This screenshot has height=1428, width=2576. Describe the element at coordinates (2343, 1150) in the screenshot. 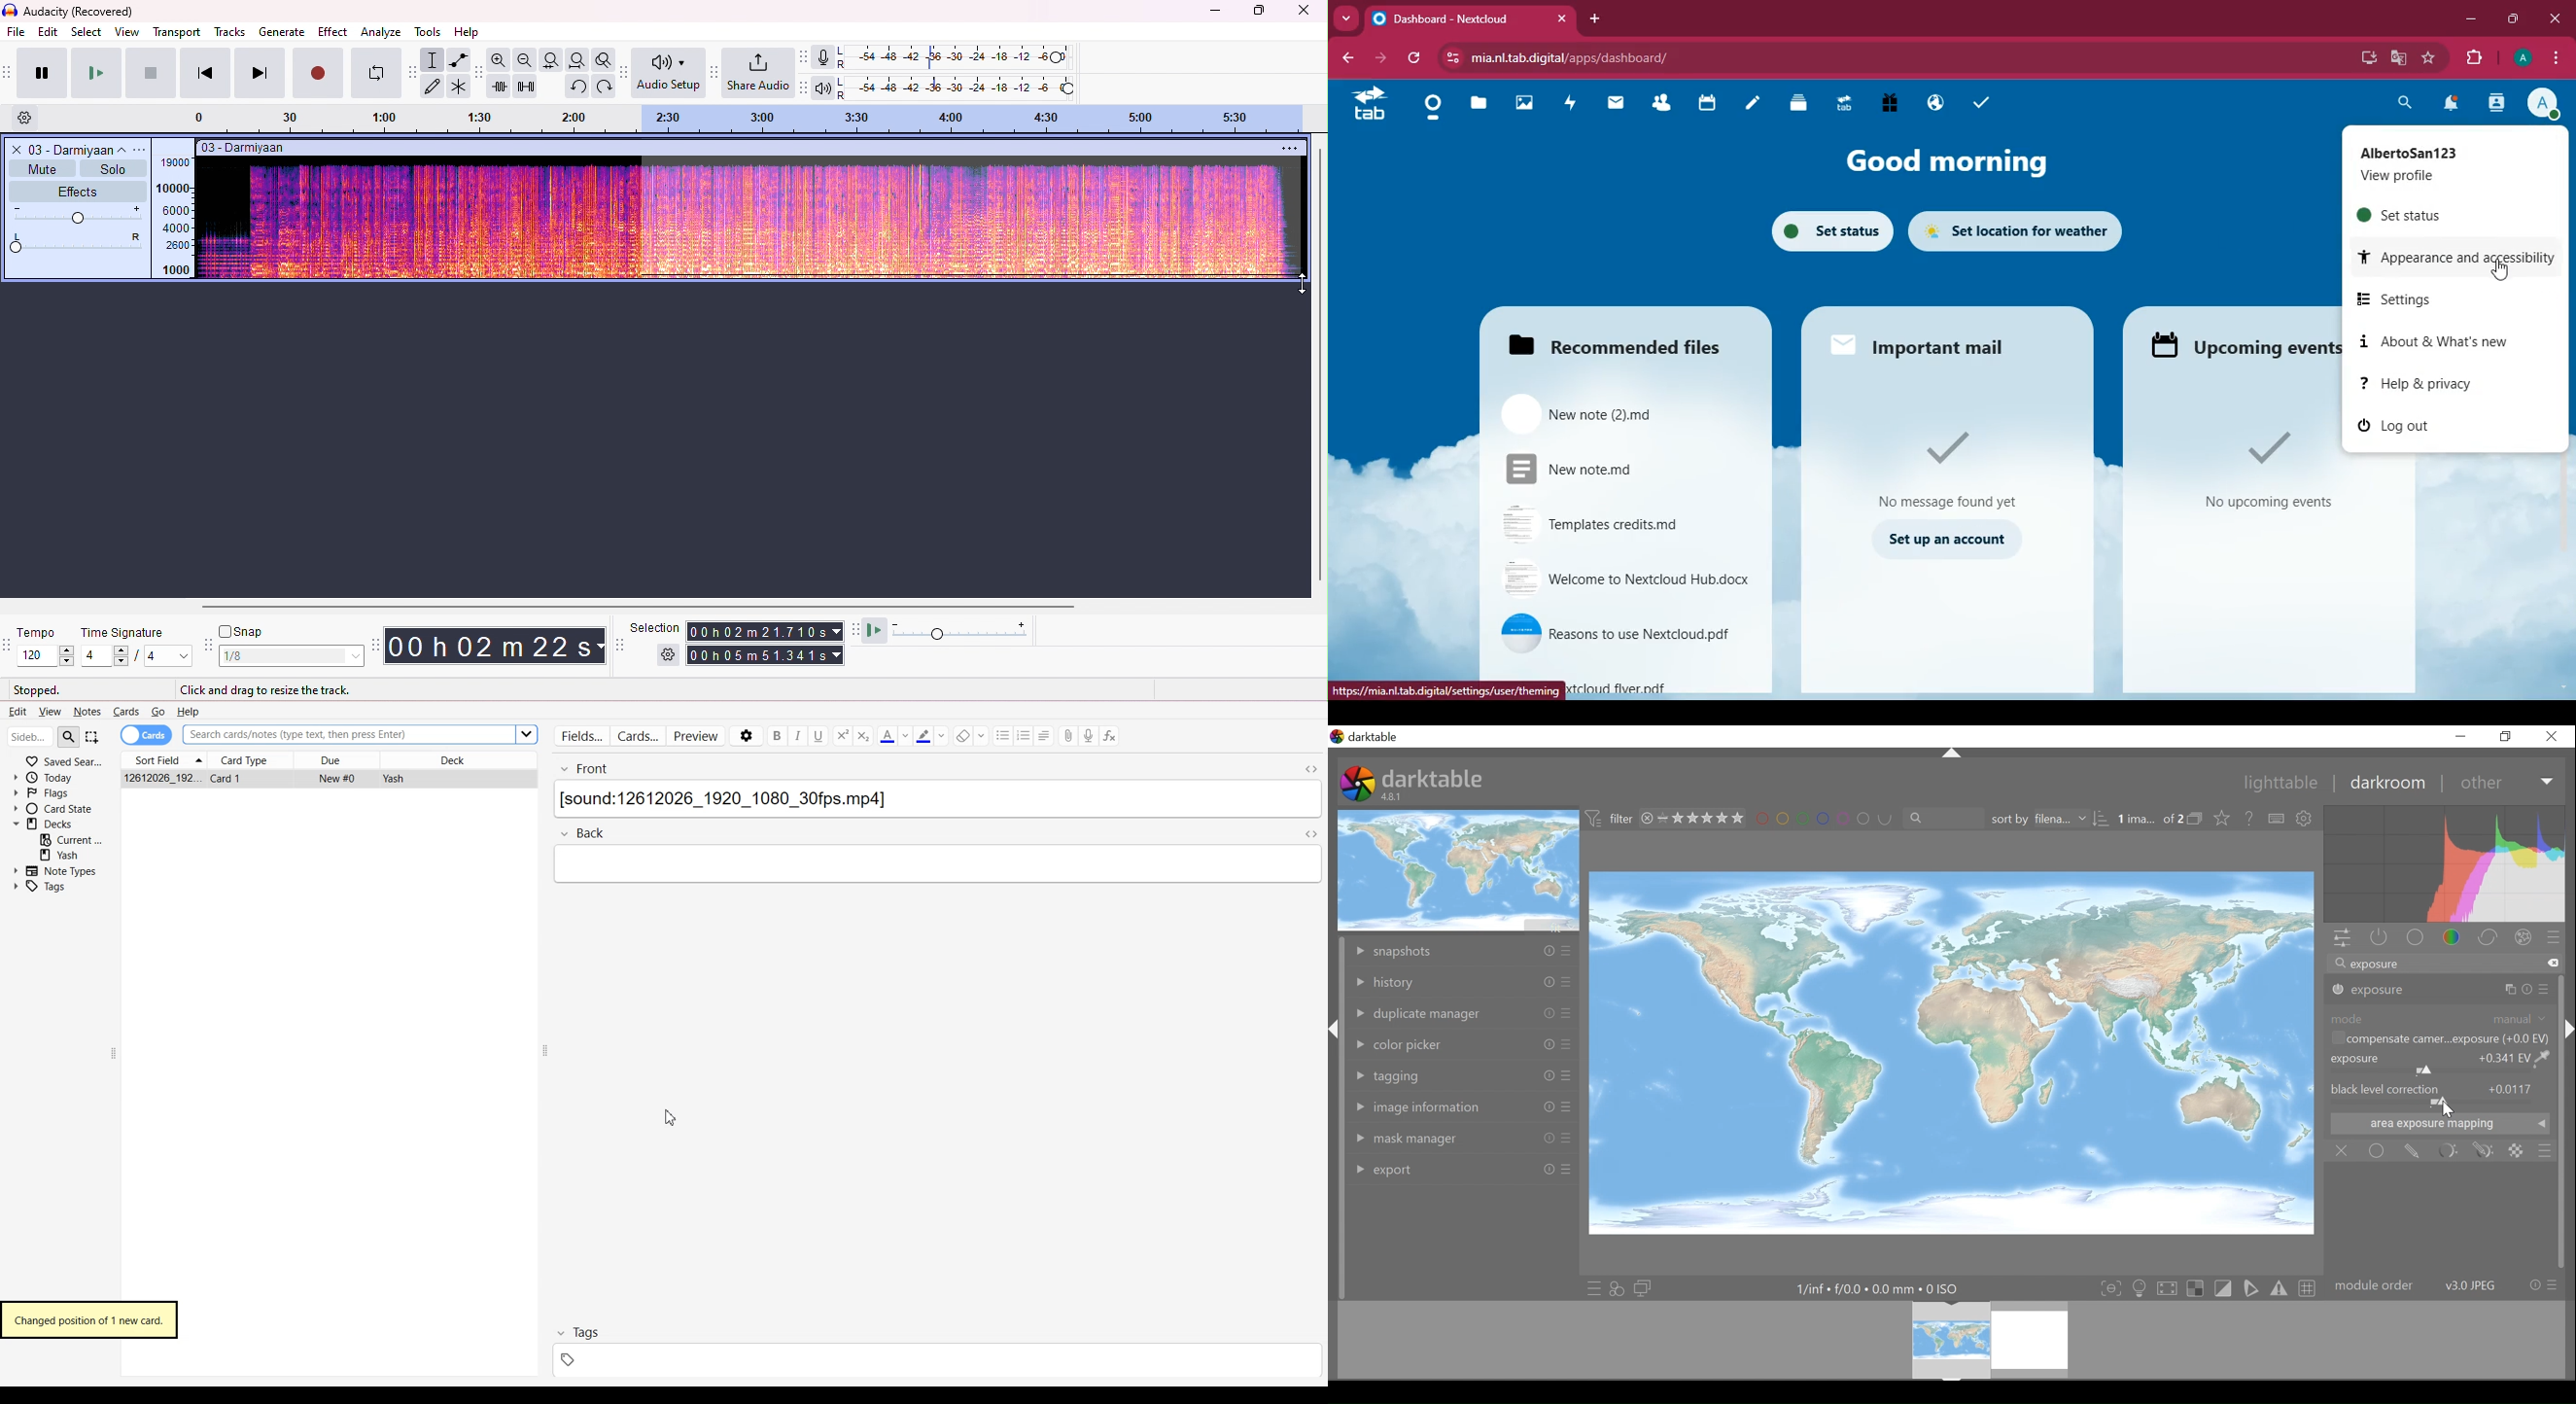

I see `off ` at that location.